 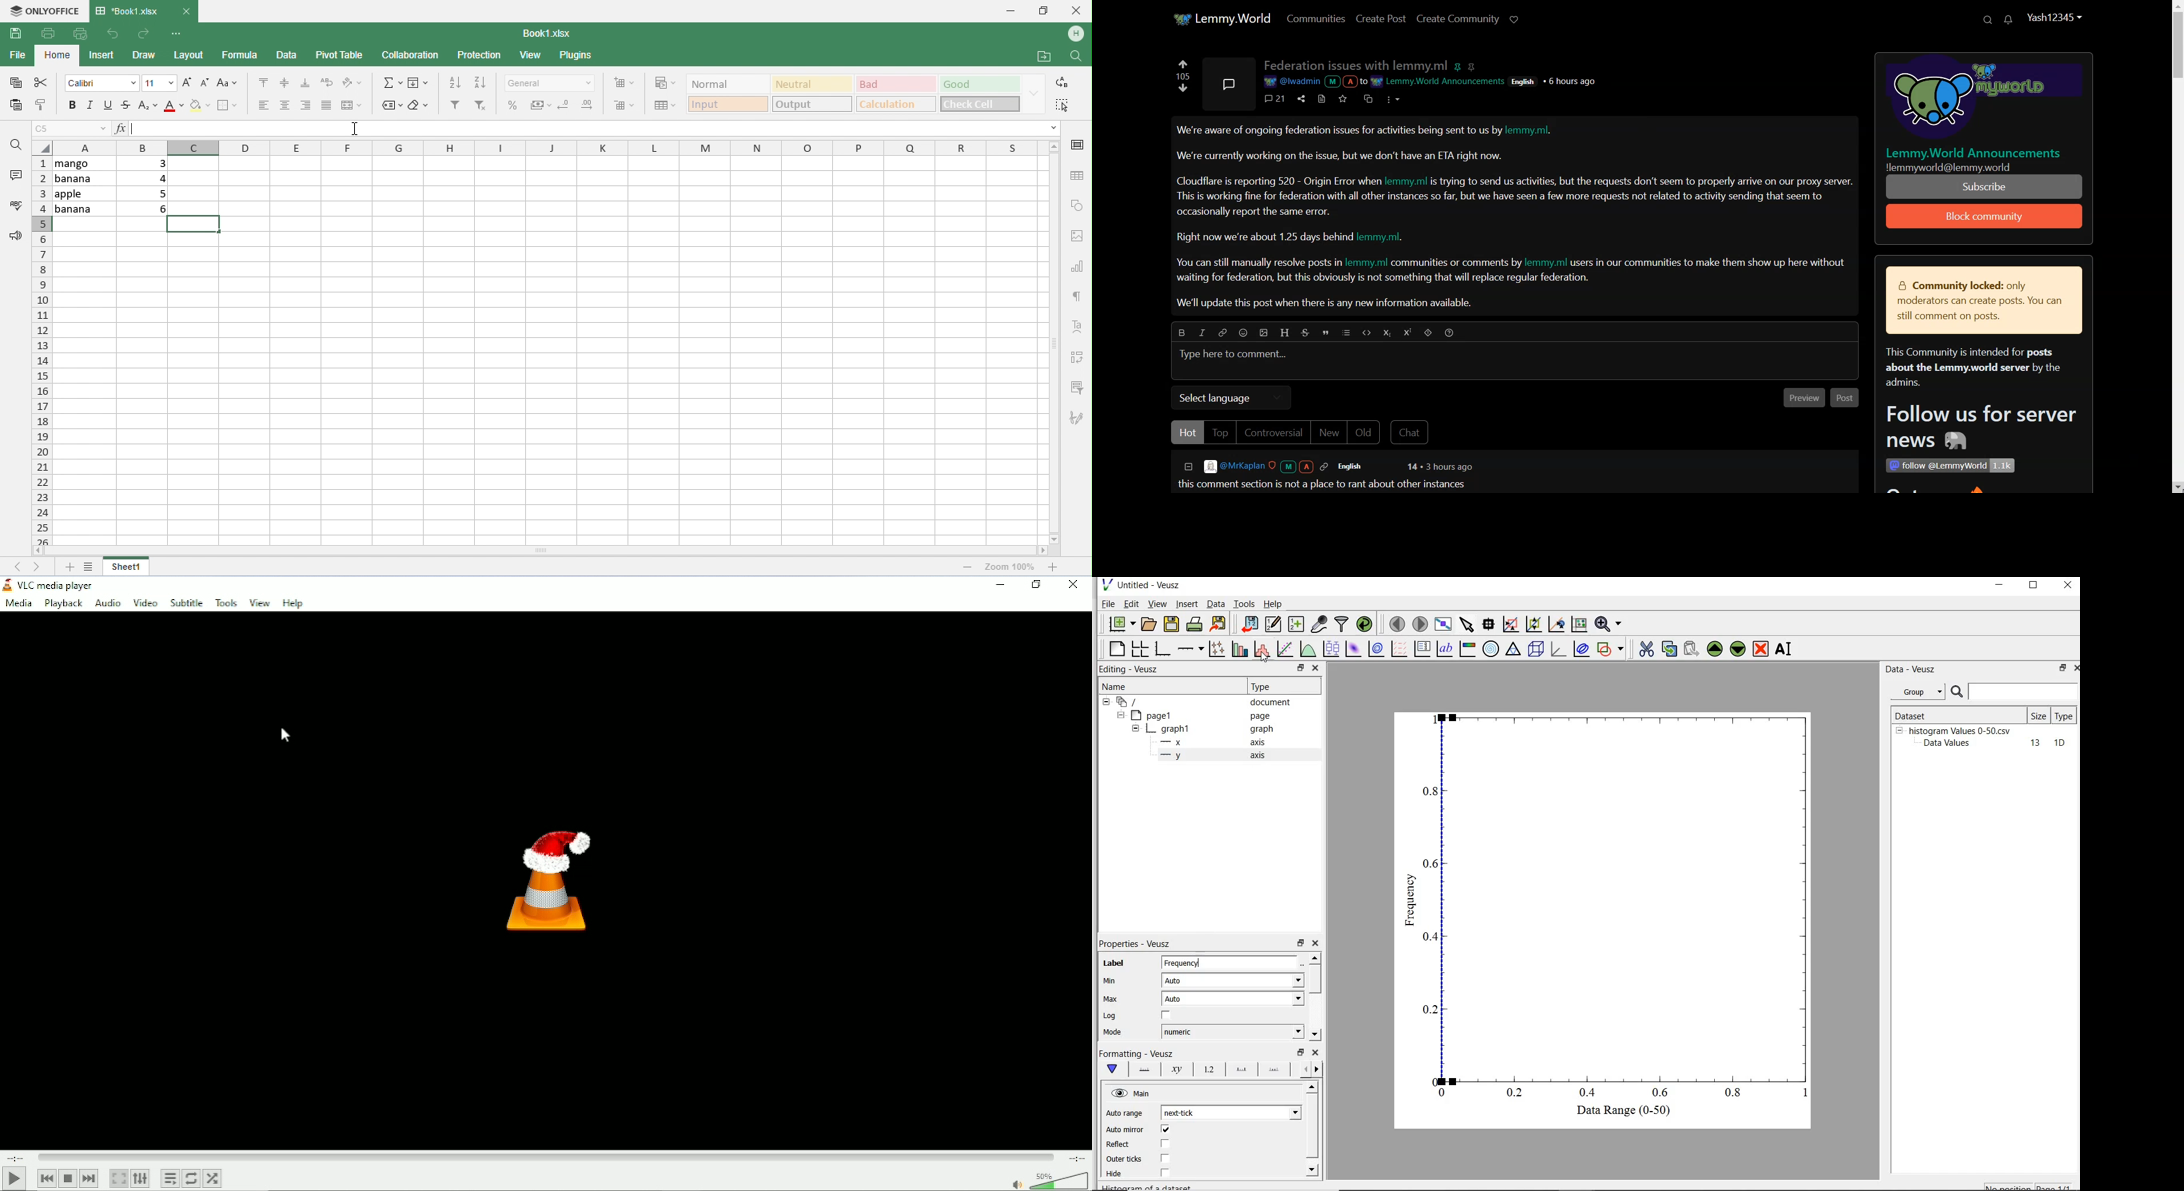 What do you see at coordinates (1331, 648) in the screenshot?
I see `plot boxplots` at bounding box center [1331, 648].